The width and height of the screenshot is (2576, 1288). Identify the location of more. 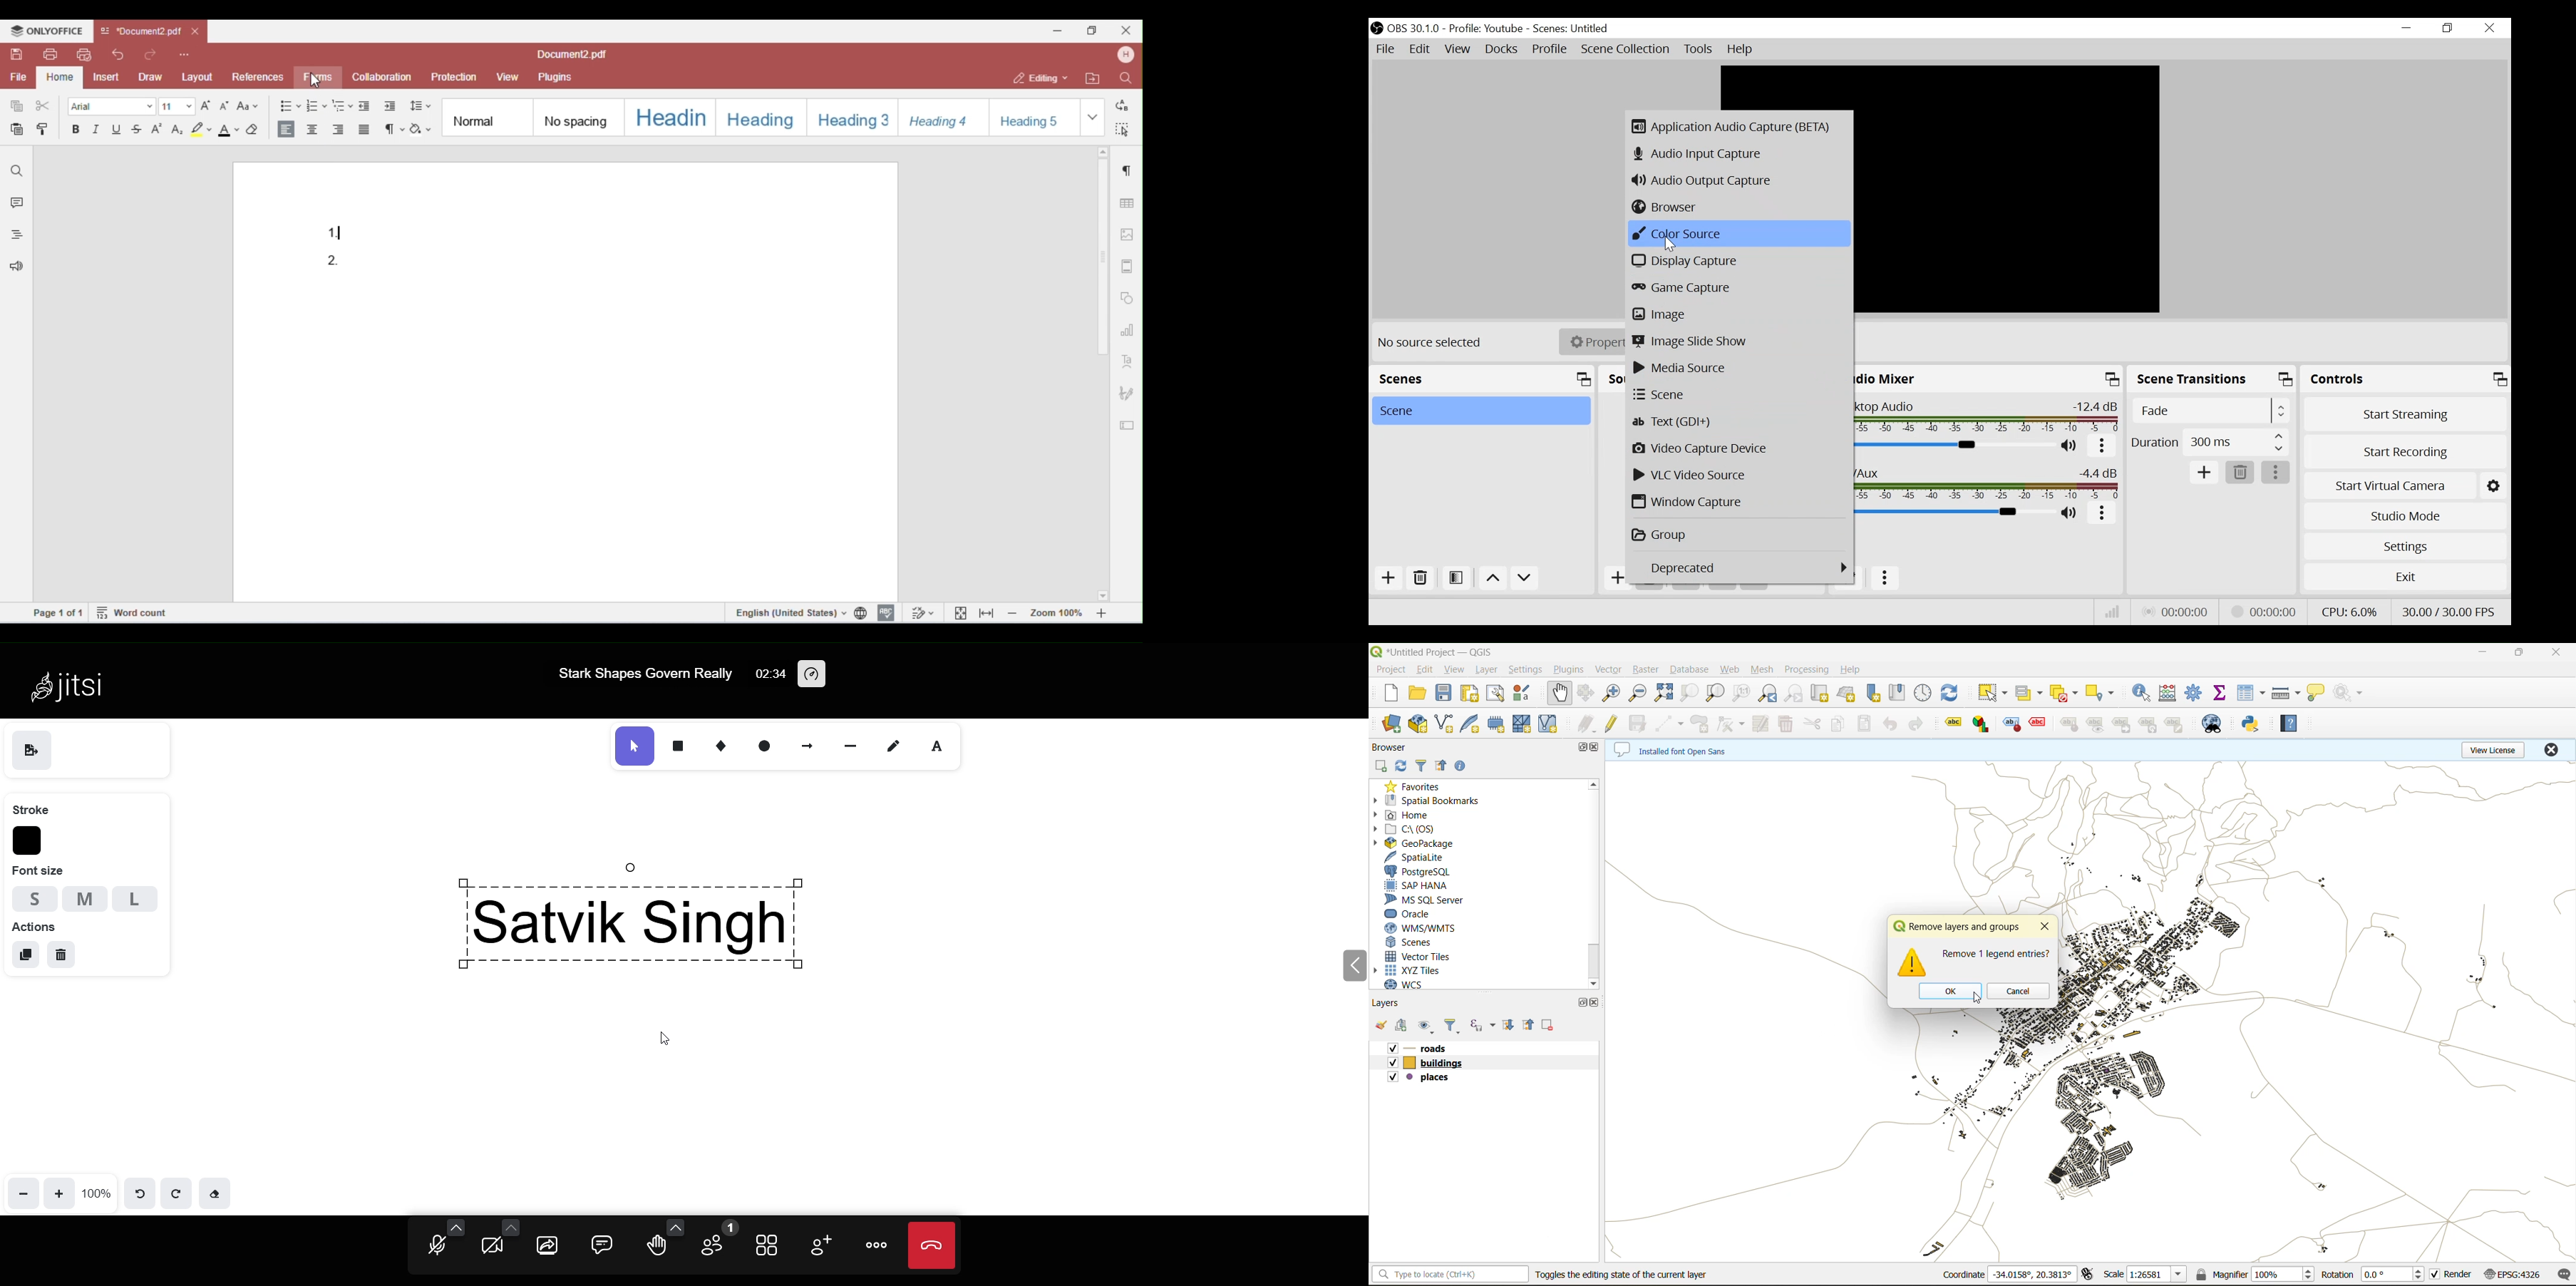
(875, 1245).